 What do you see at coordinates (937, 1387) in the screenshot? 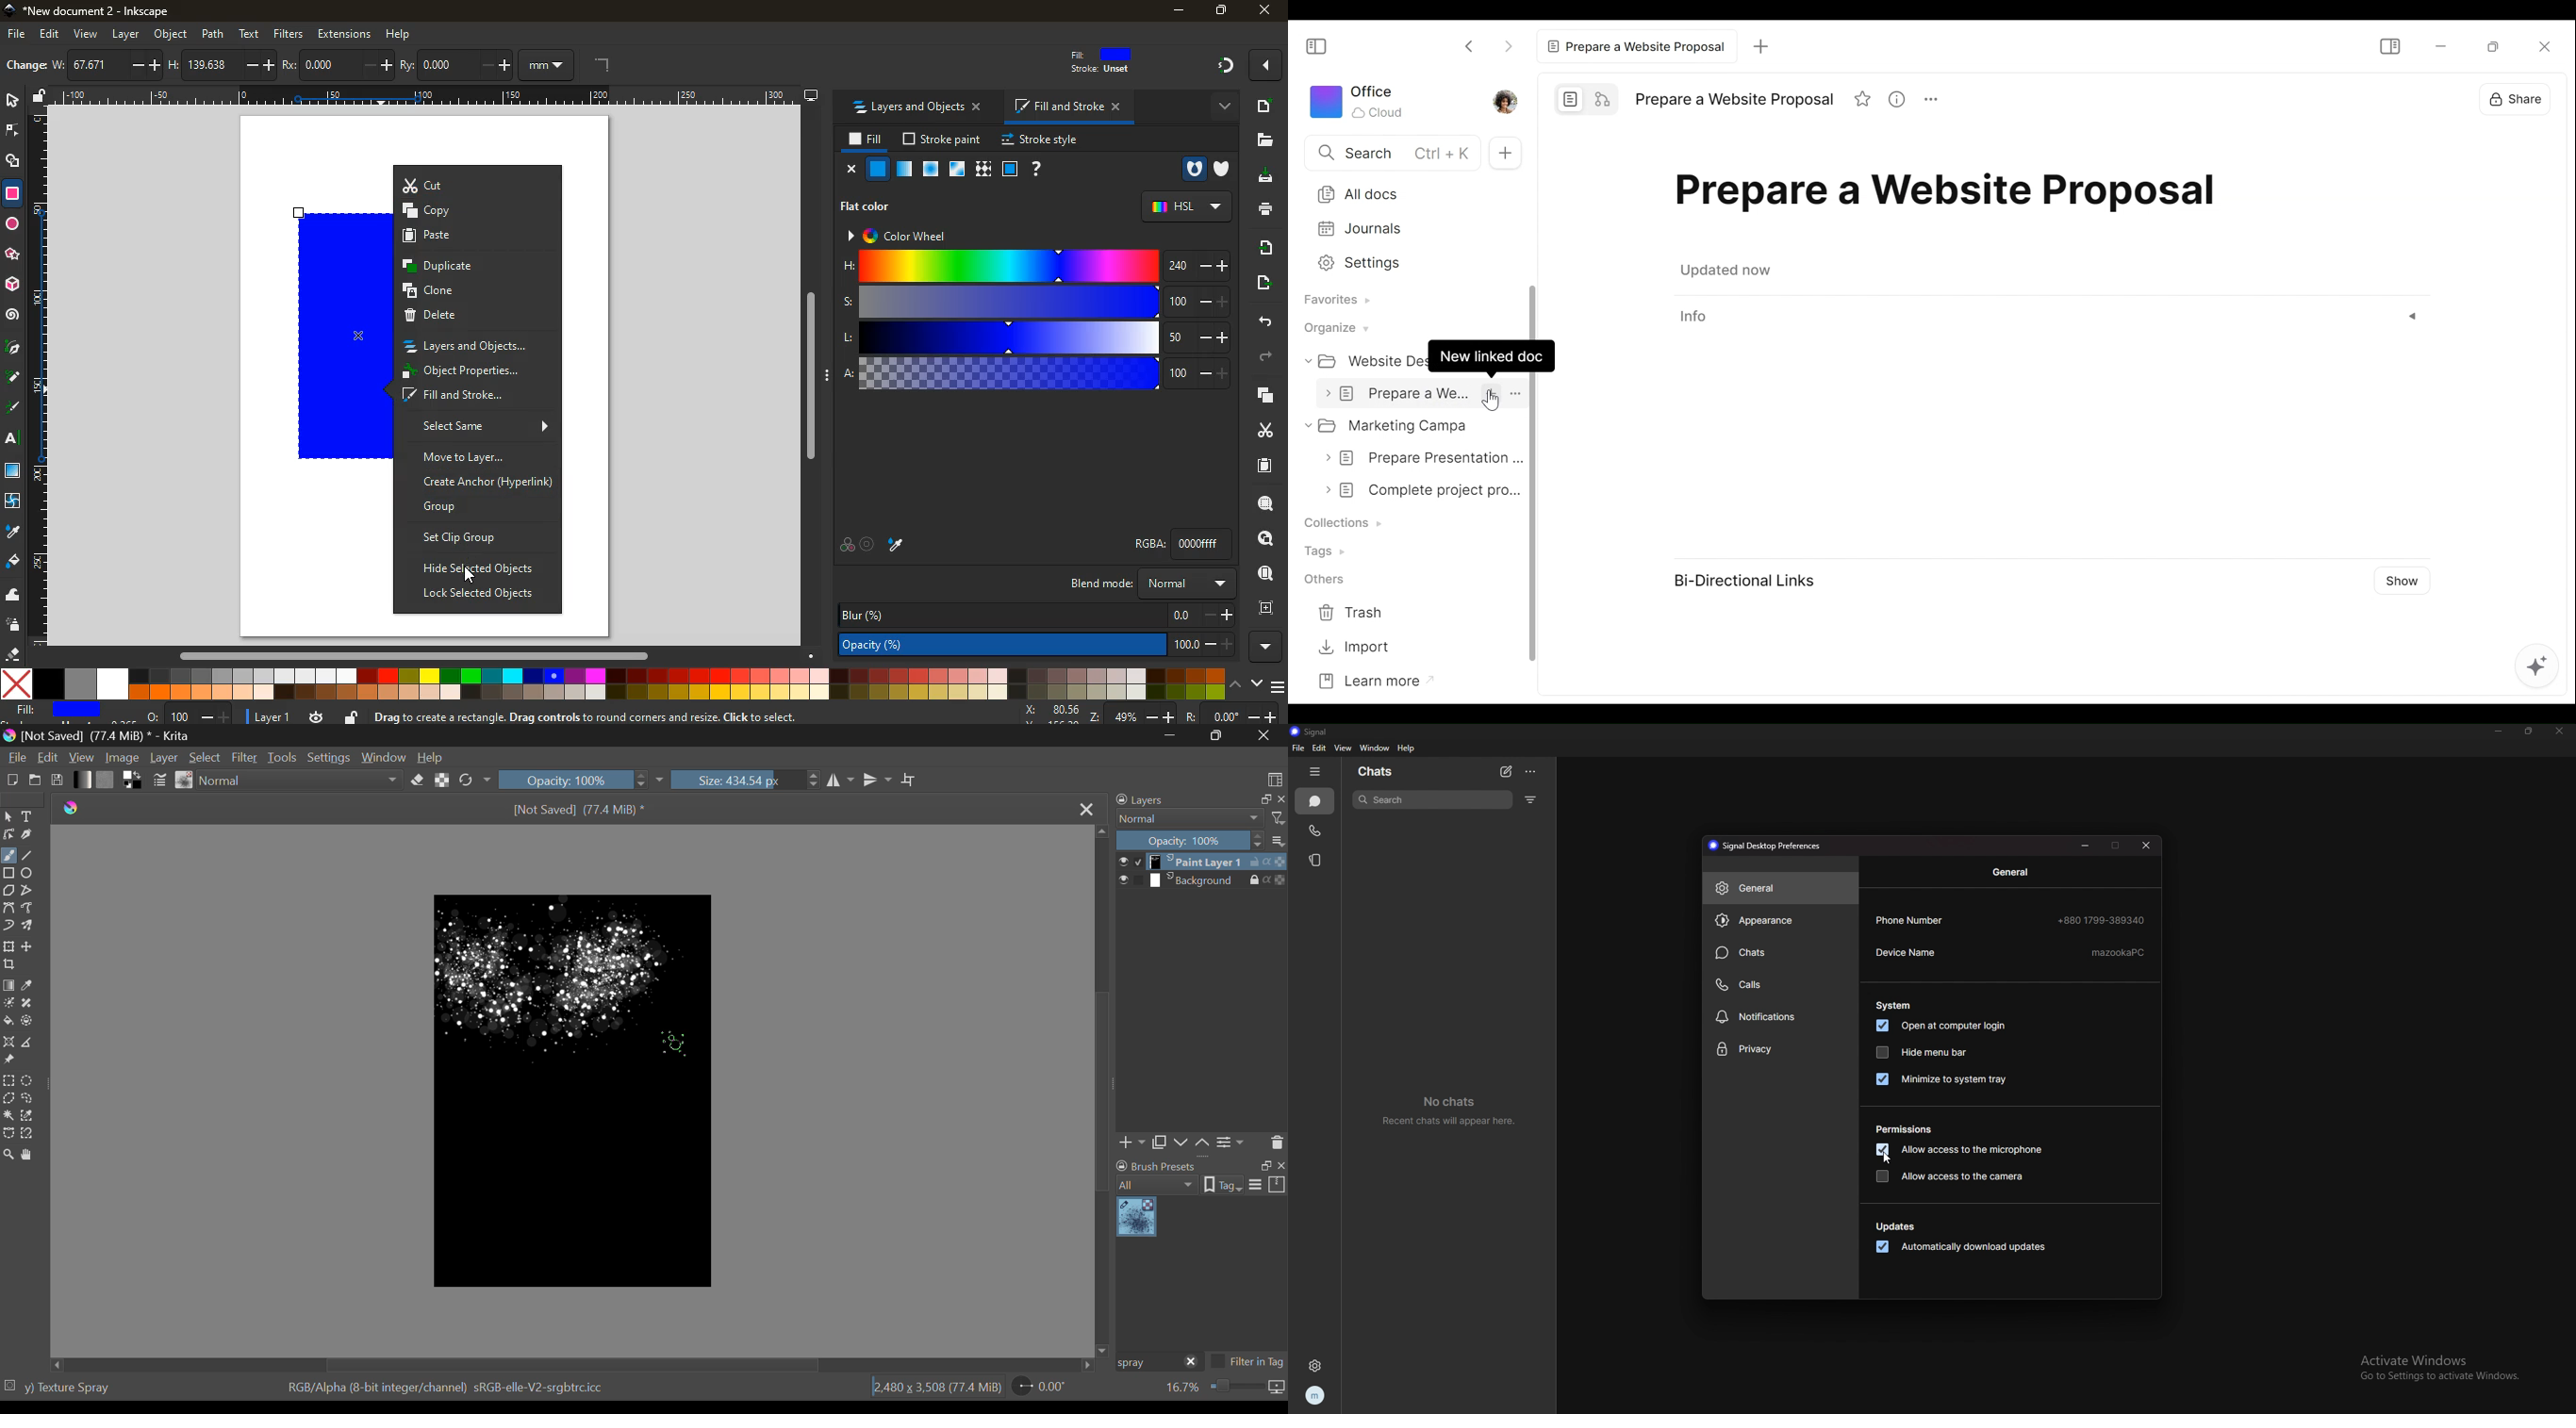
I see `12,480 x 3,508 (69.2 MiB)` at bounding box center [937, 1387].